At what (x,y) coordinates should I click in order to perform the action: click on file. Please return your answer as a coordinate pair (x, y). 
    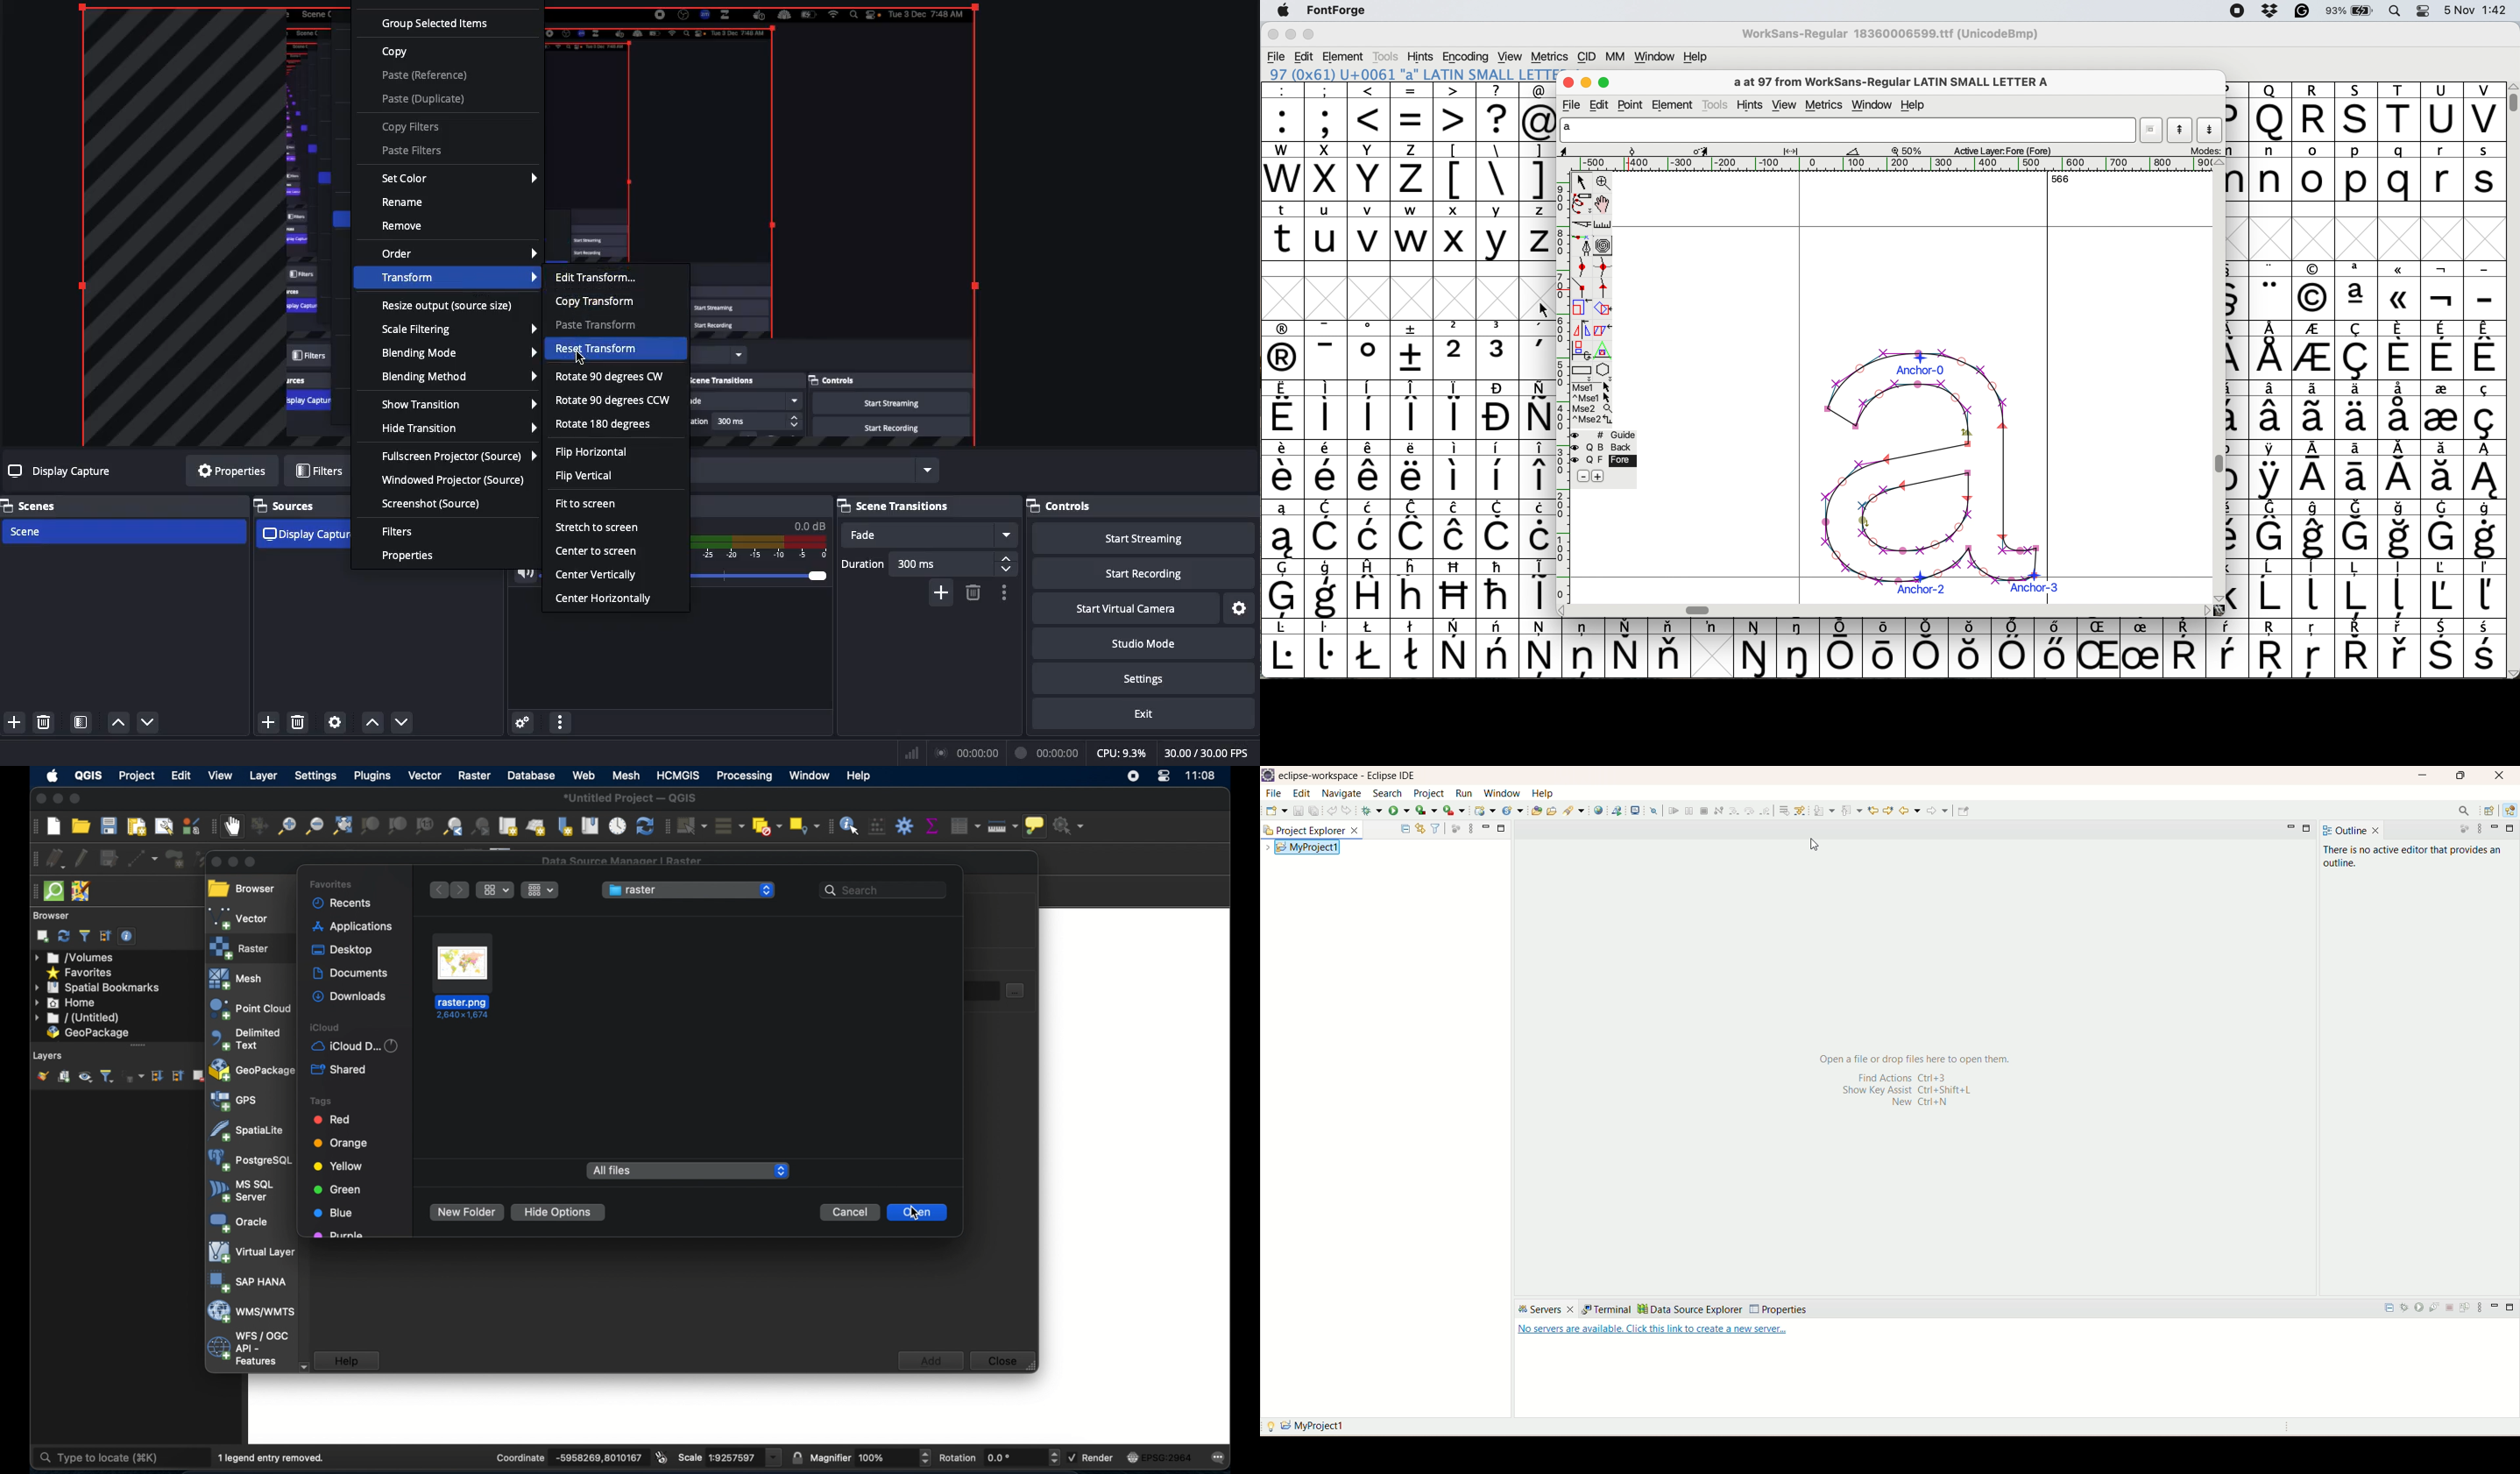
    Looking at the image, I should click on (1277, 57).